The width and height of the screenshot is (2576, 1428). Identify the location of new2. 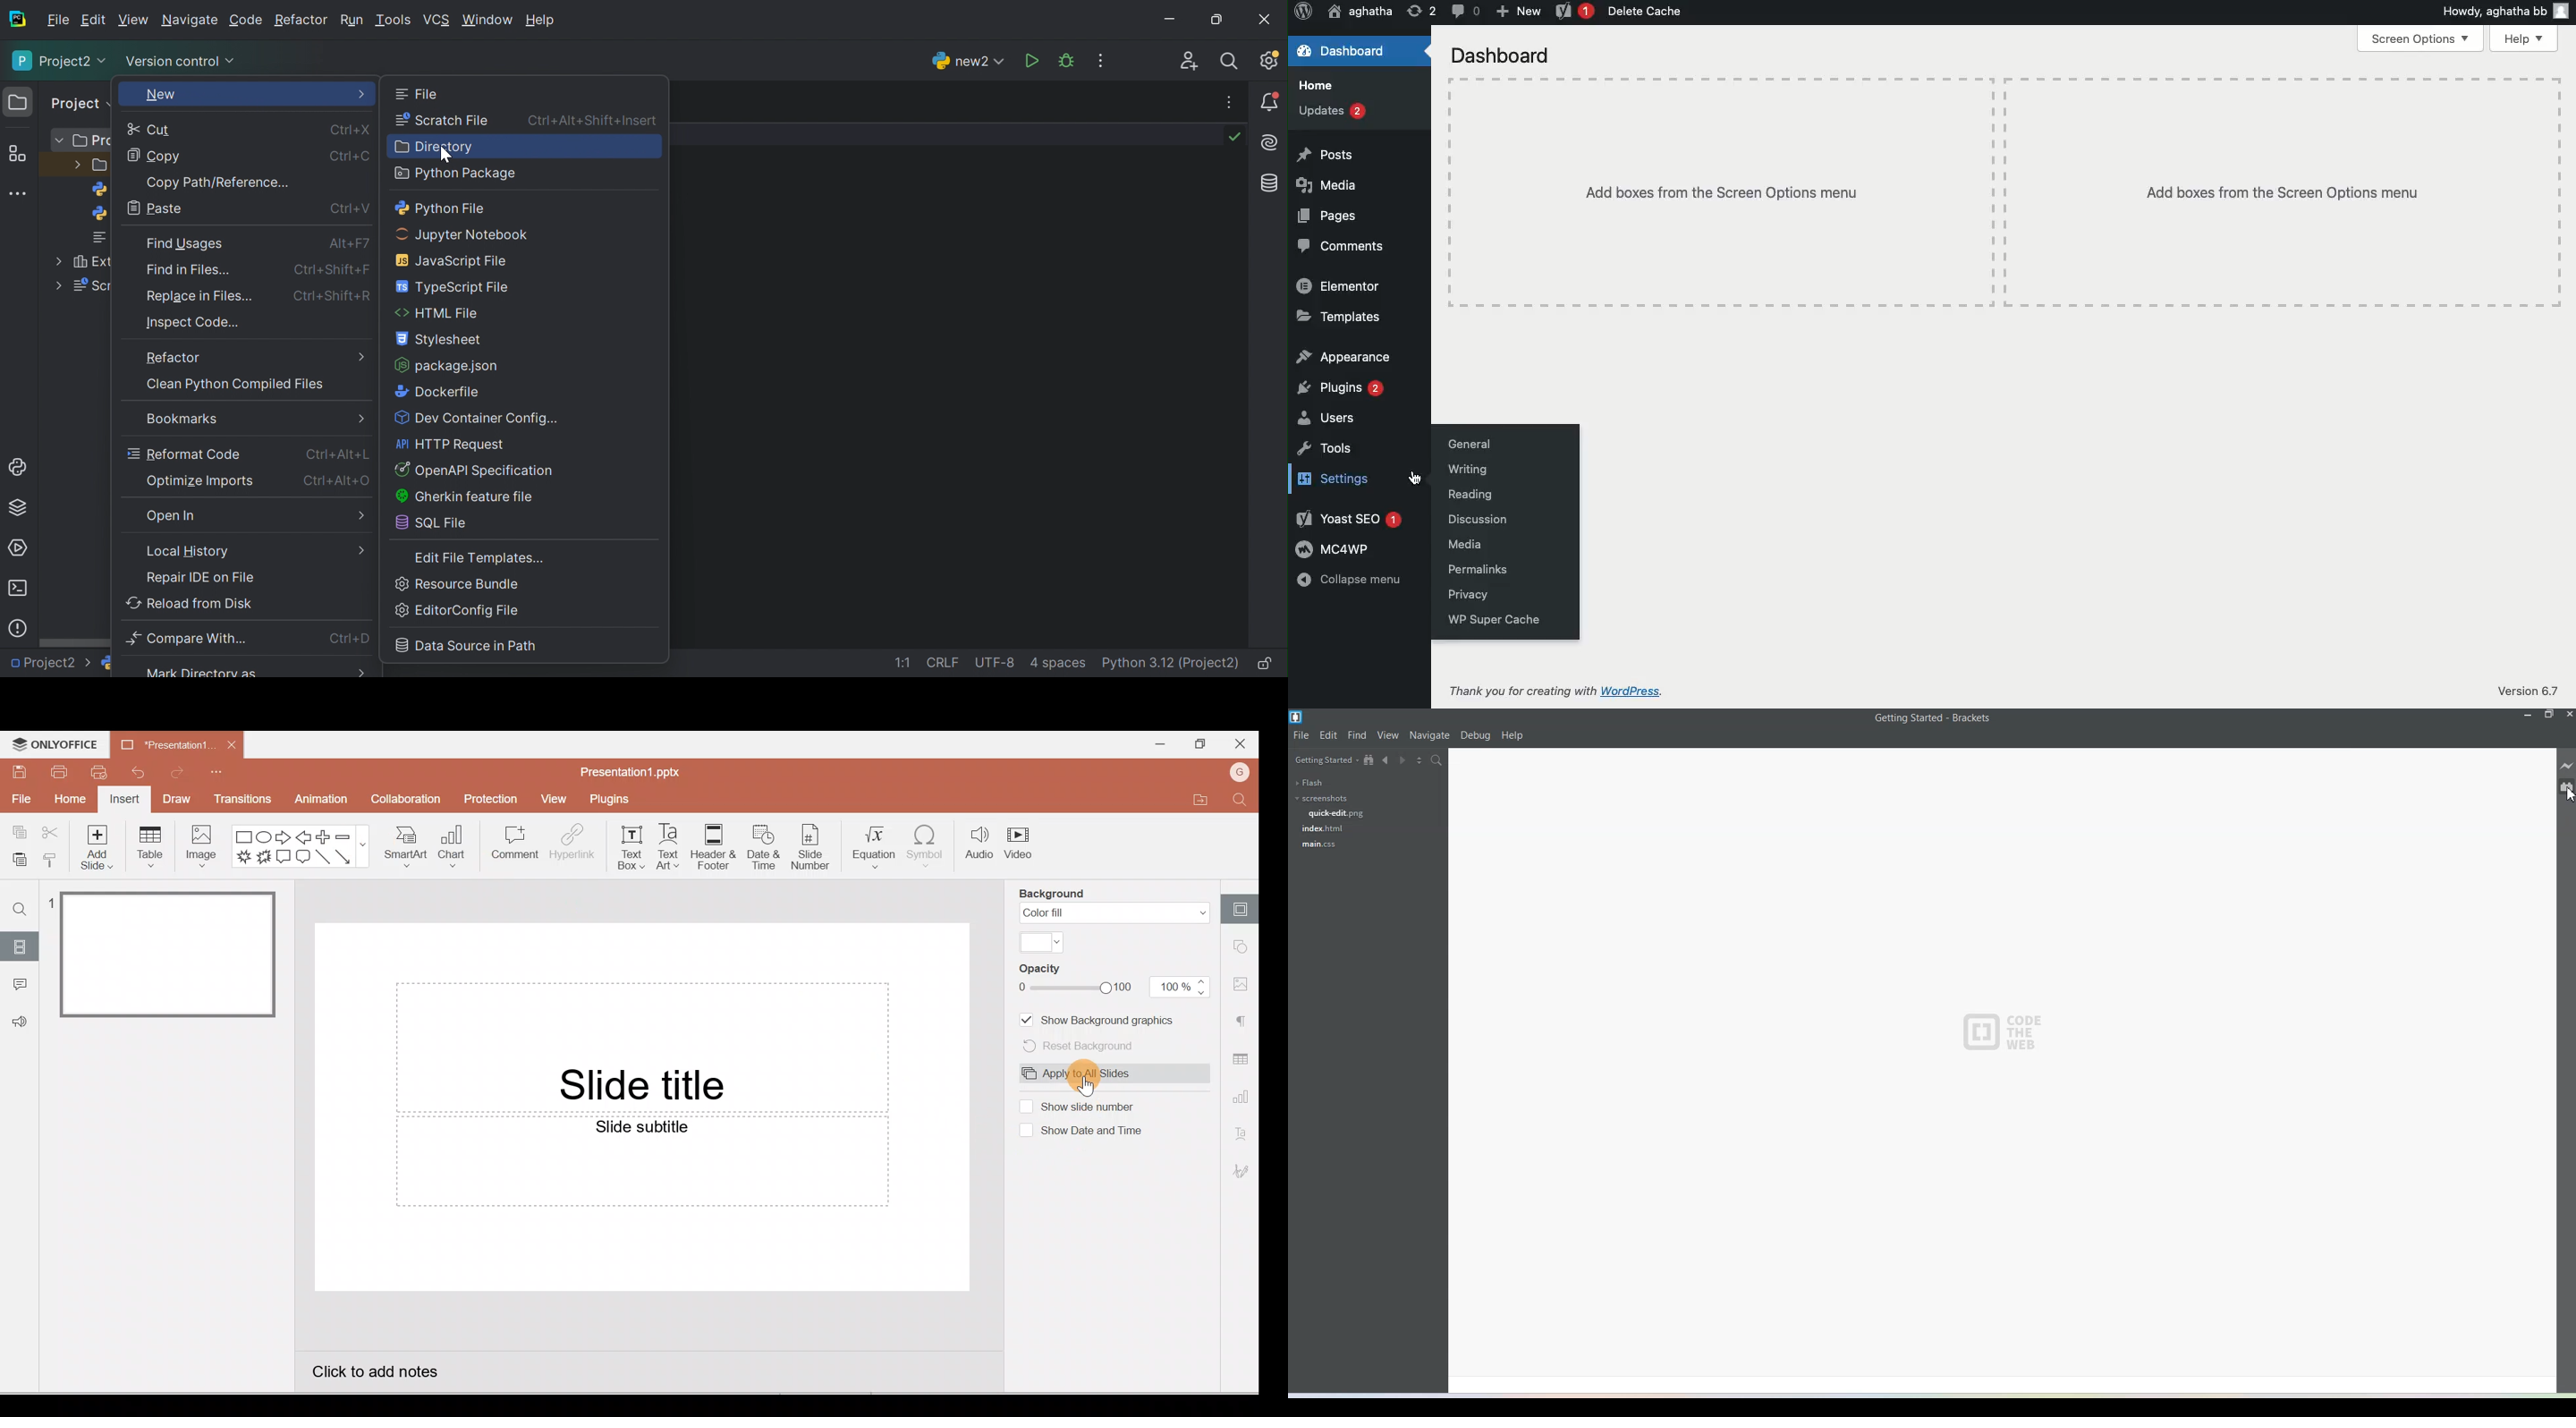
(966, 61).